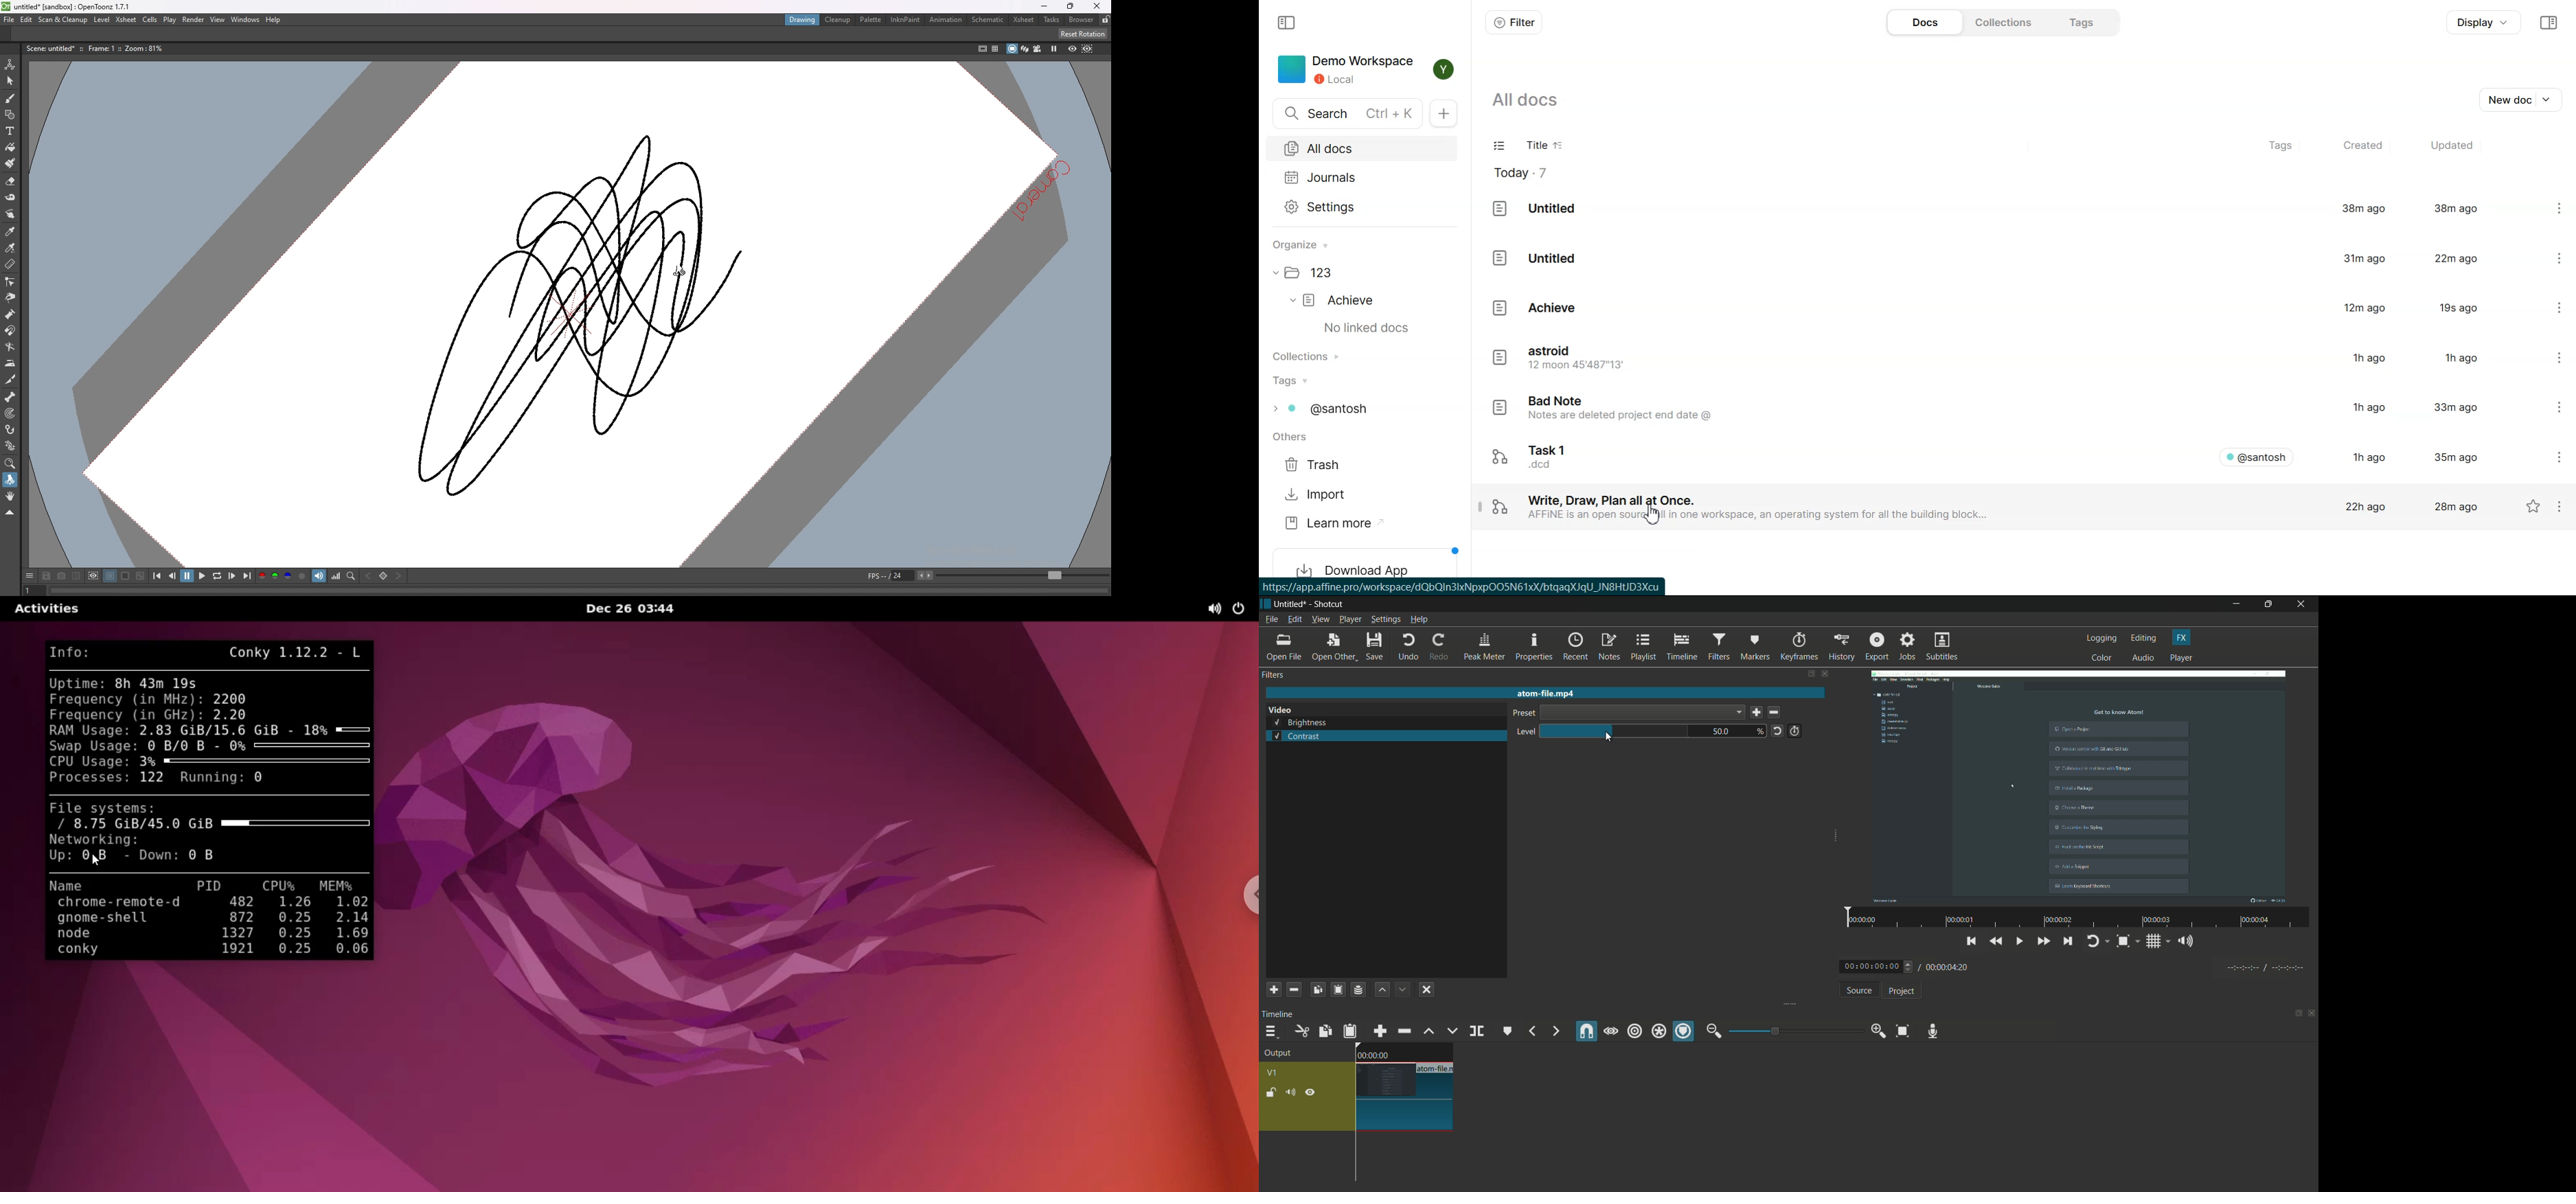 This screenshot has width=2576, height=1204. I want to click on fill brush tool, so click(10, 163).